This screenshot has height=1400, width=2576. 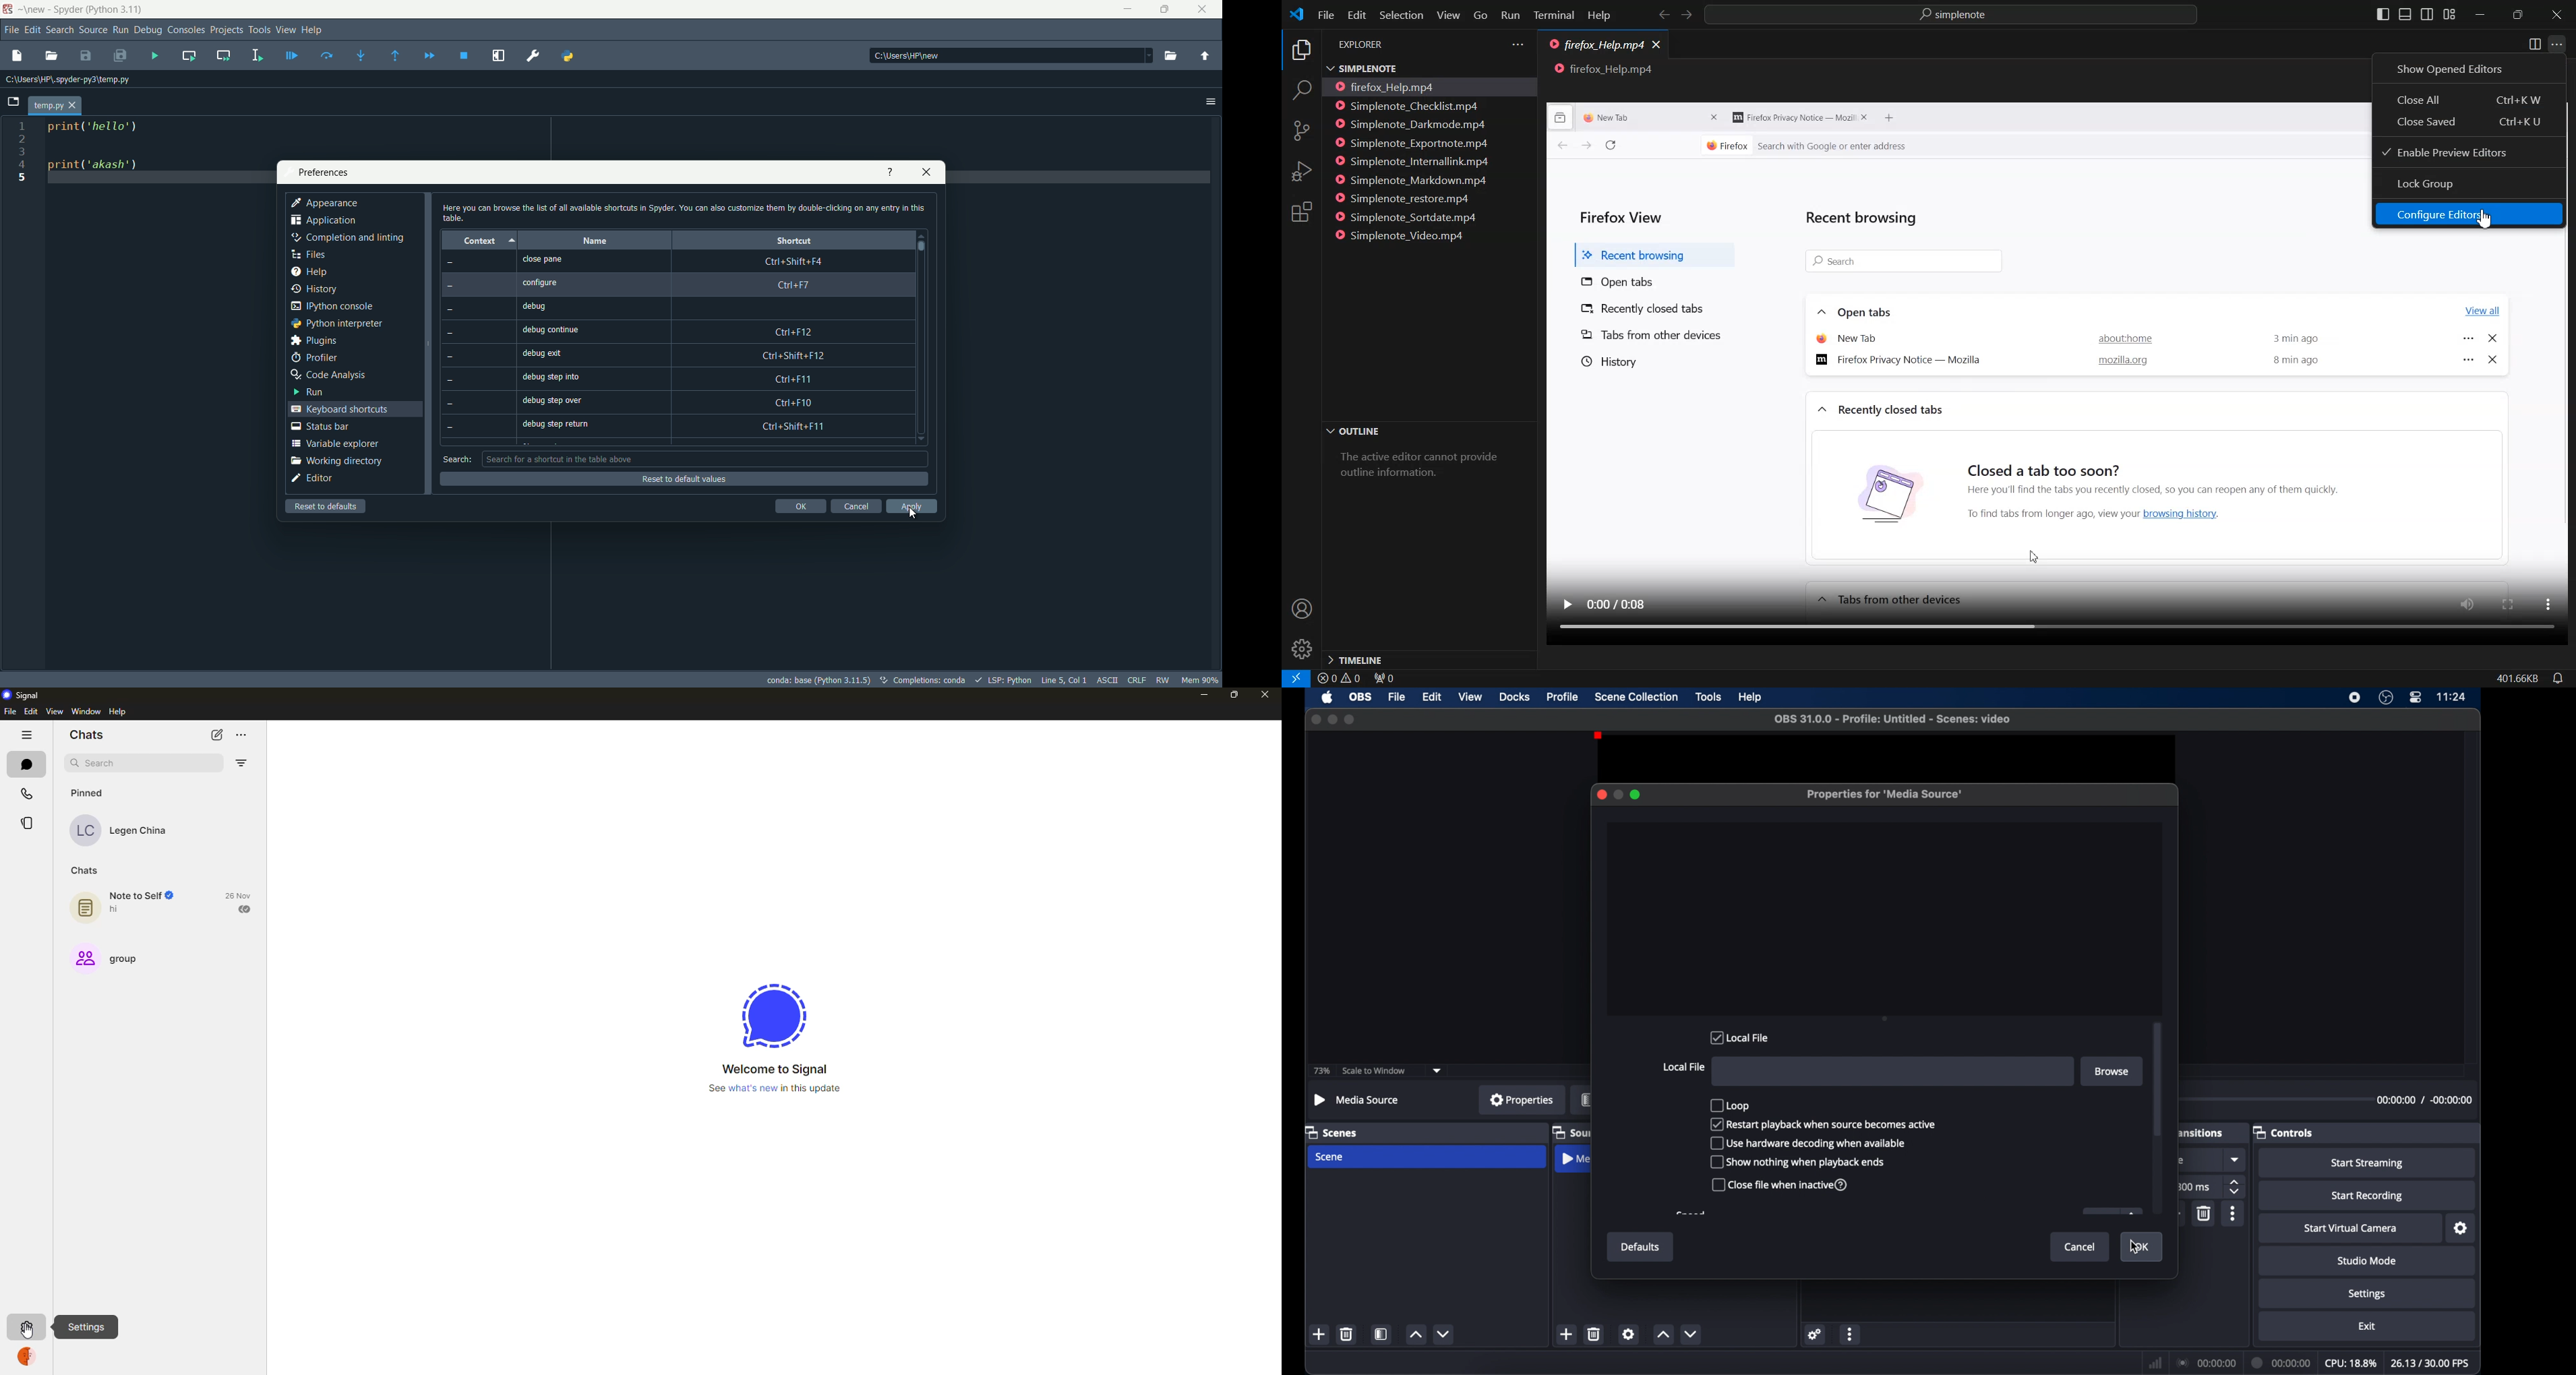 I want to click on cancel, so click(x=2081, y=1246).